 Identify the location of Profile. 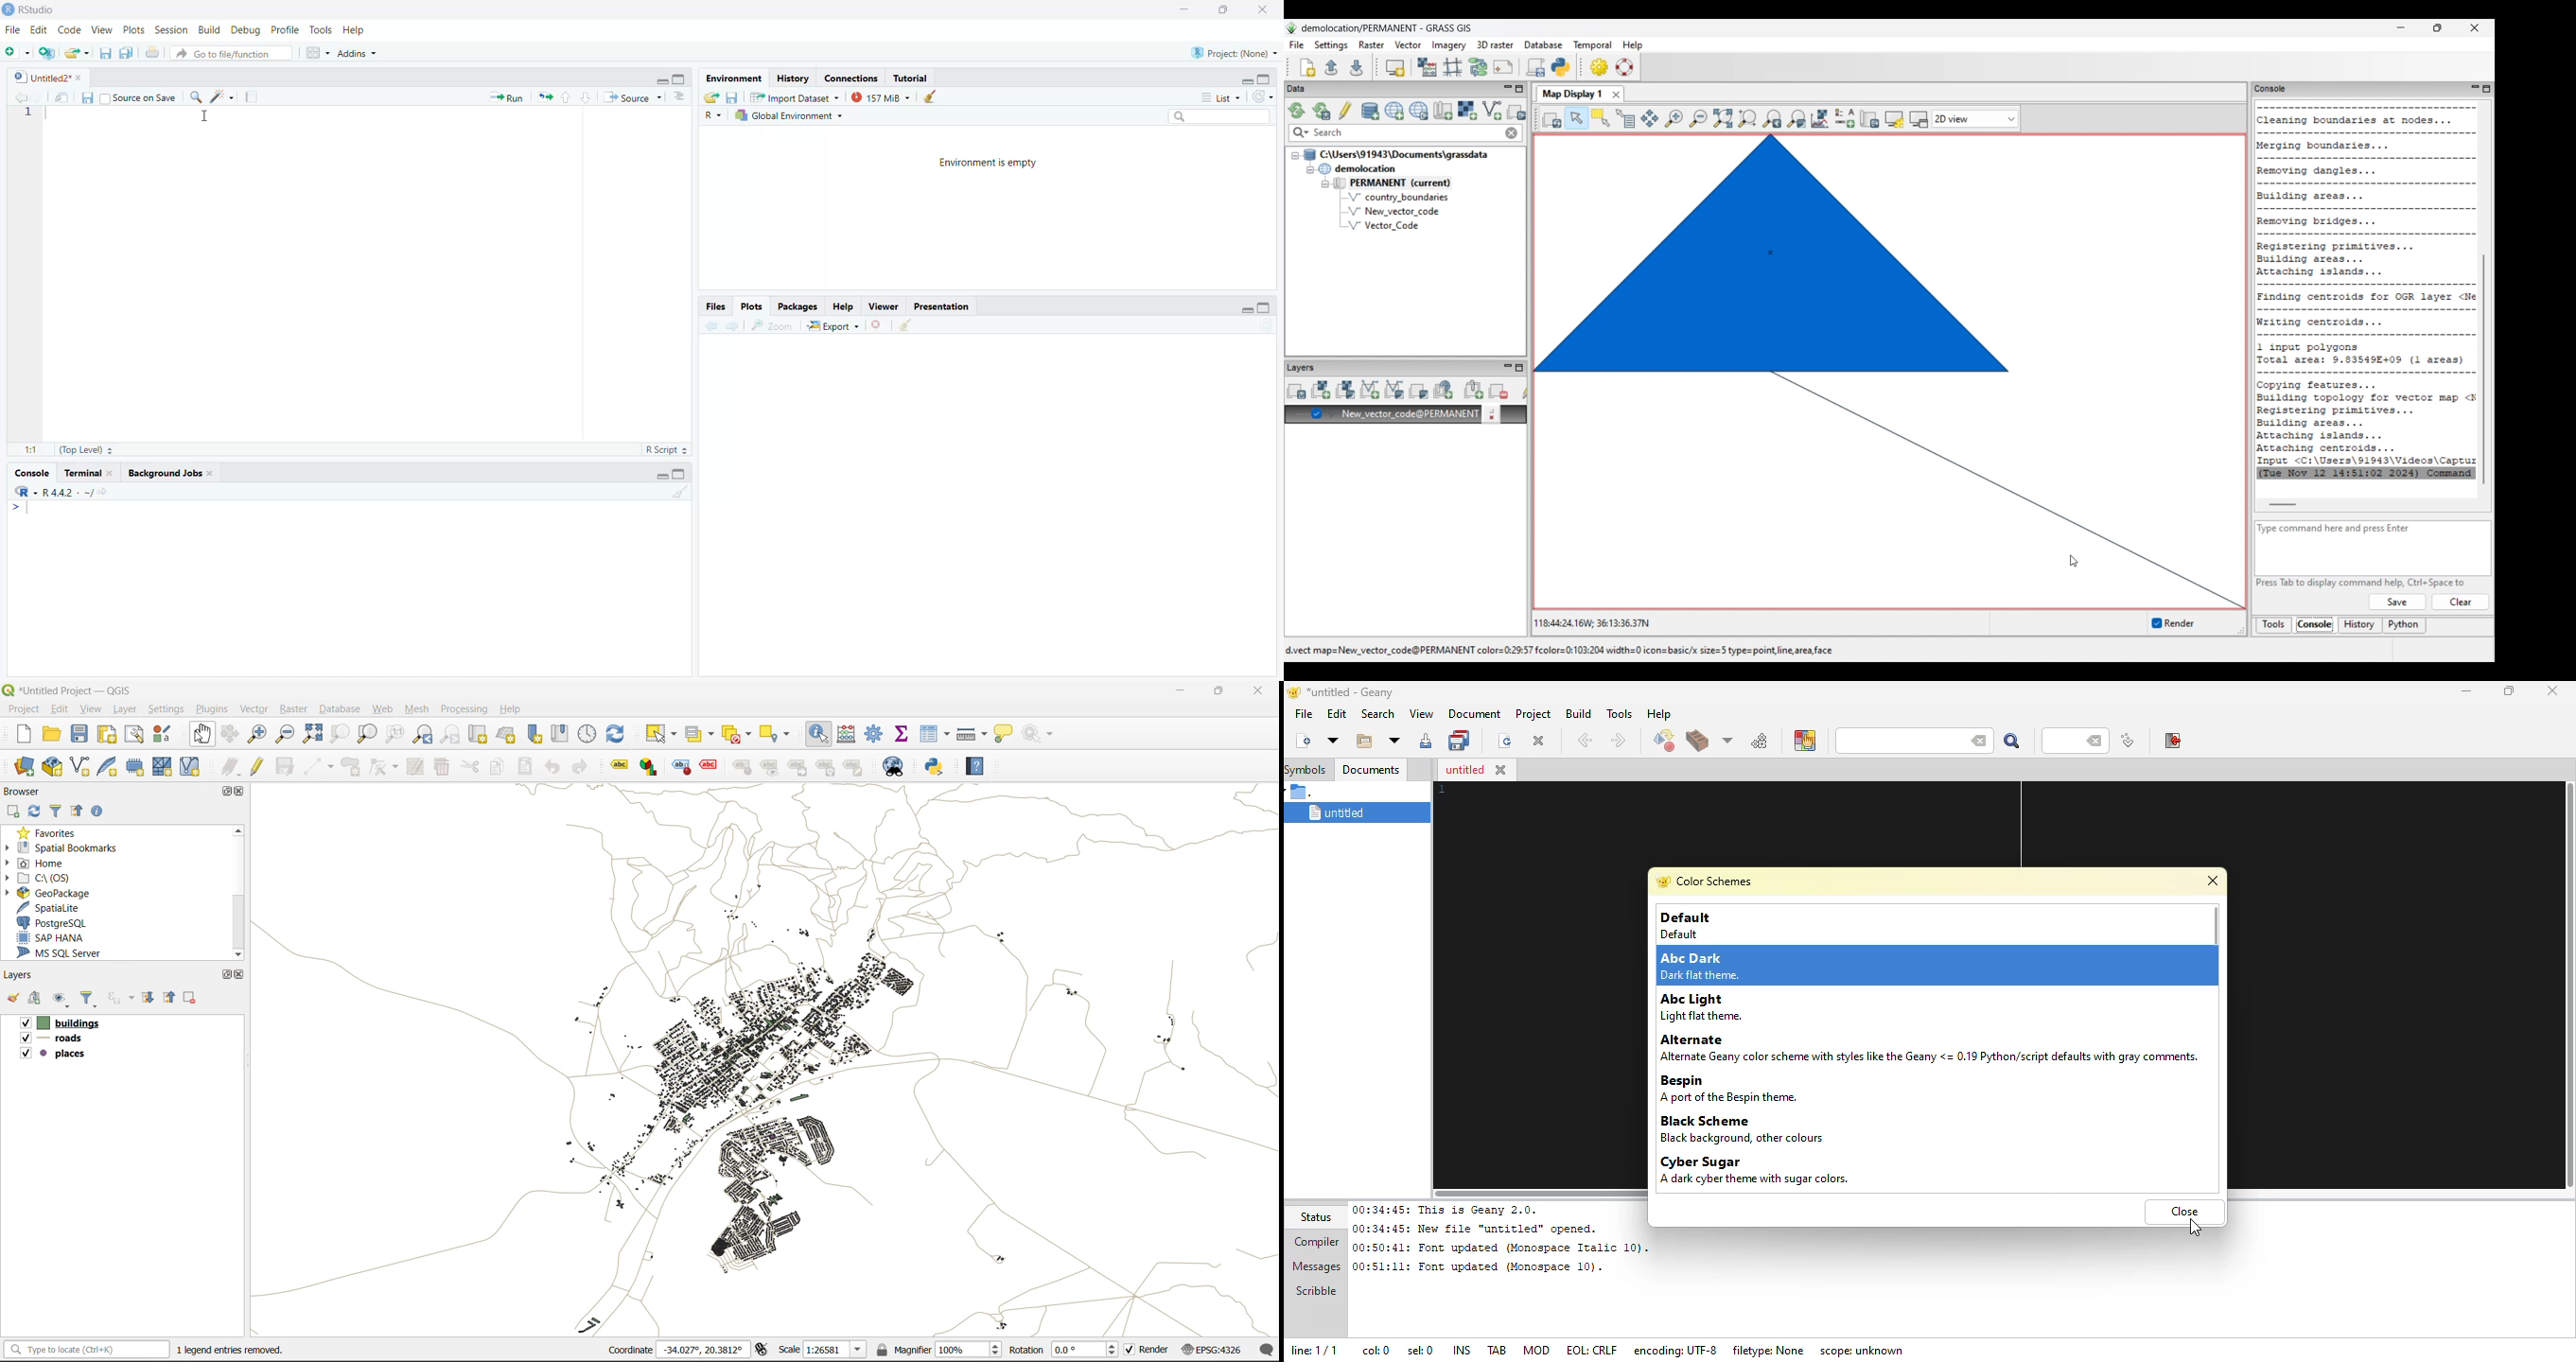
(284, 29).